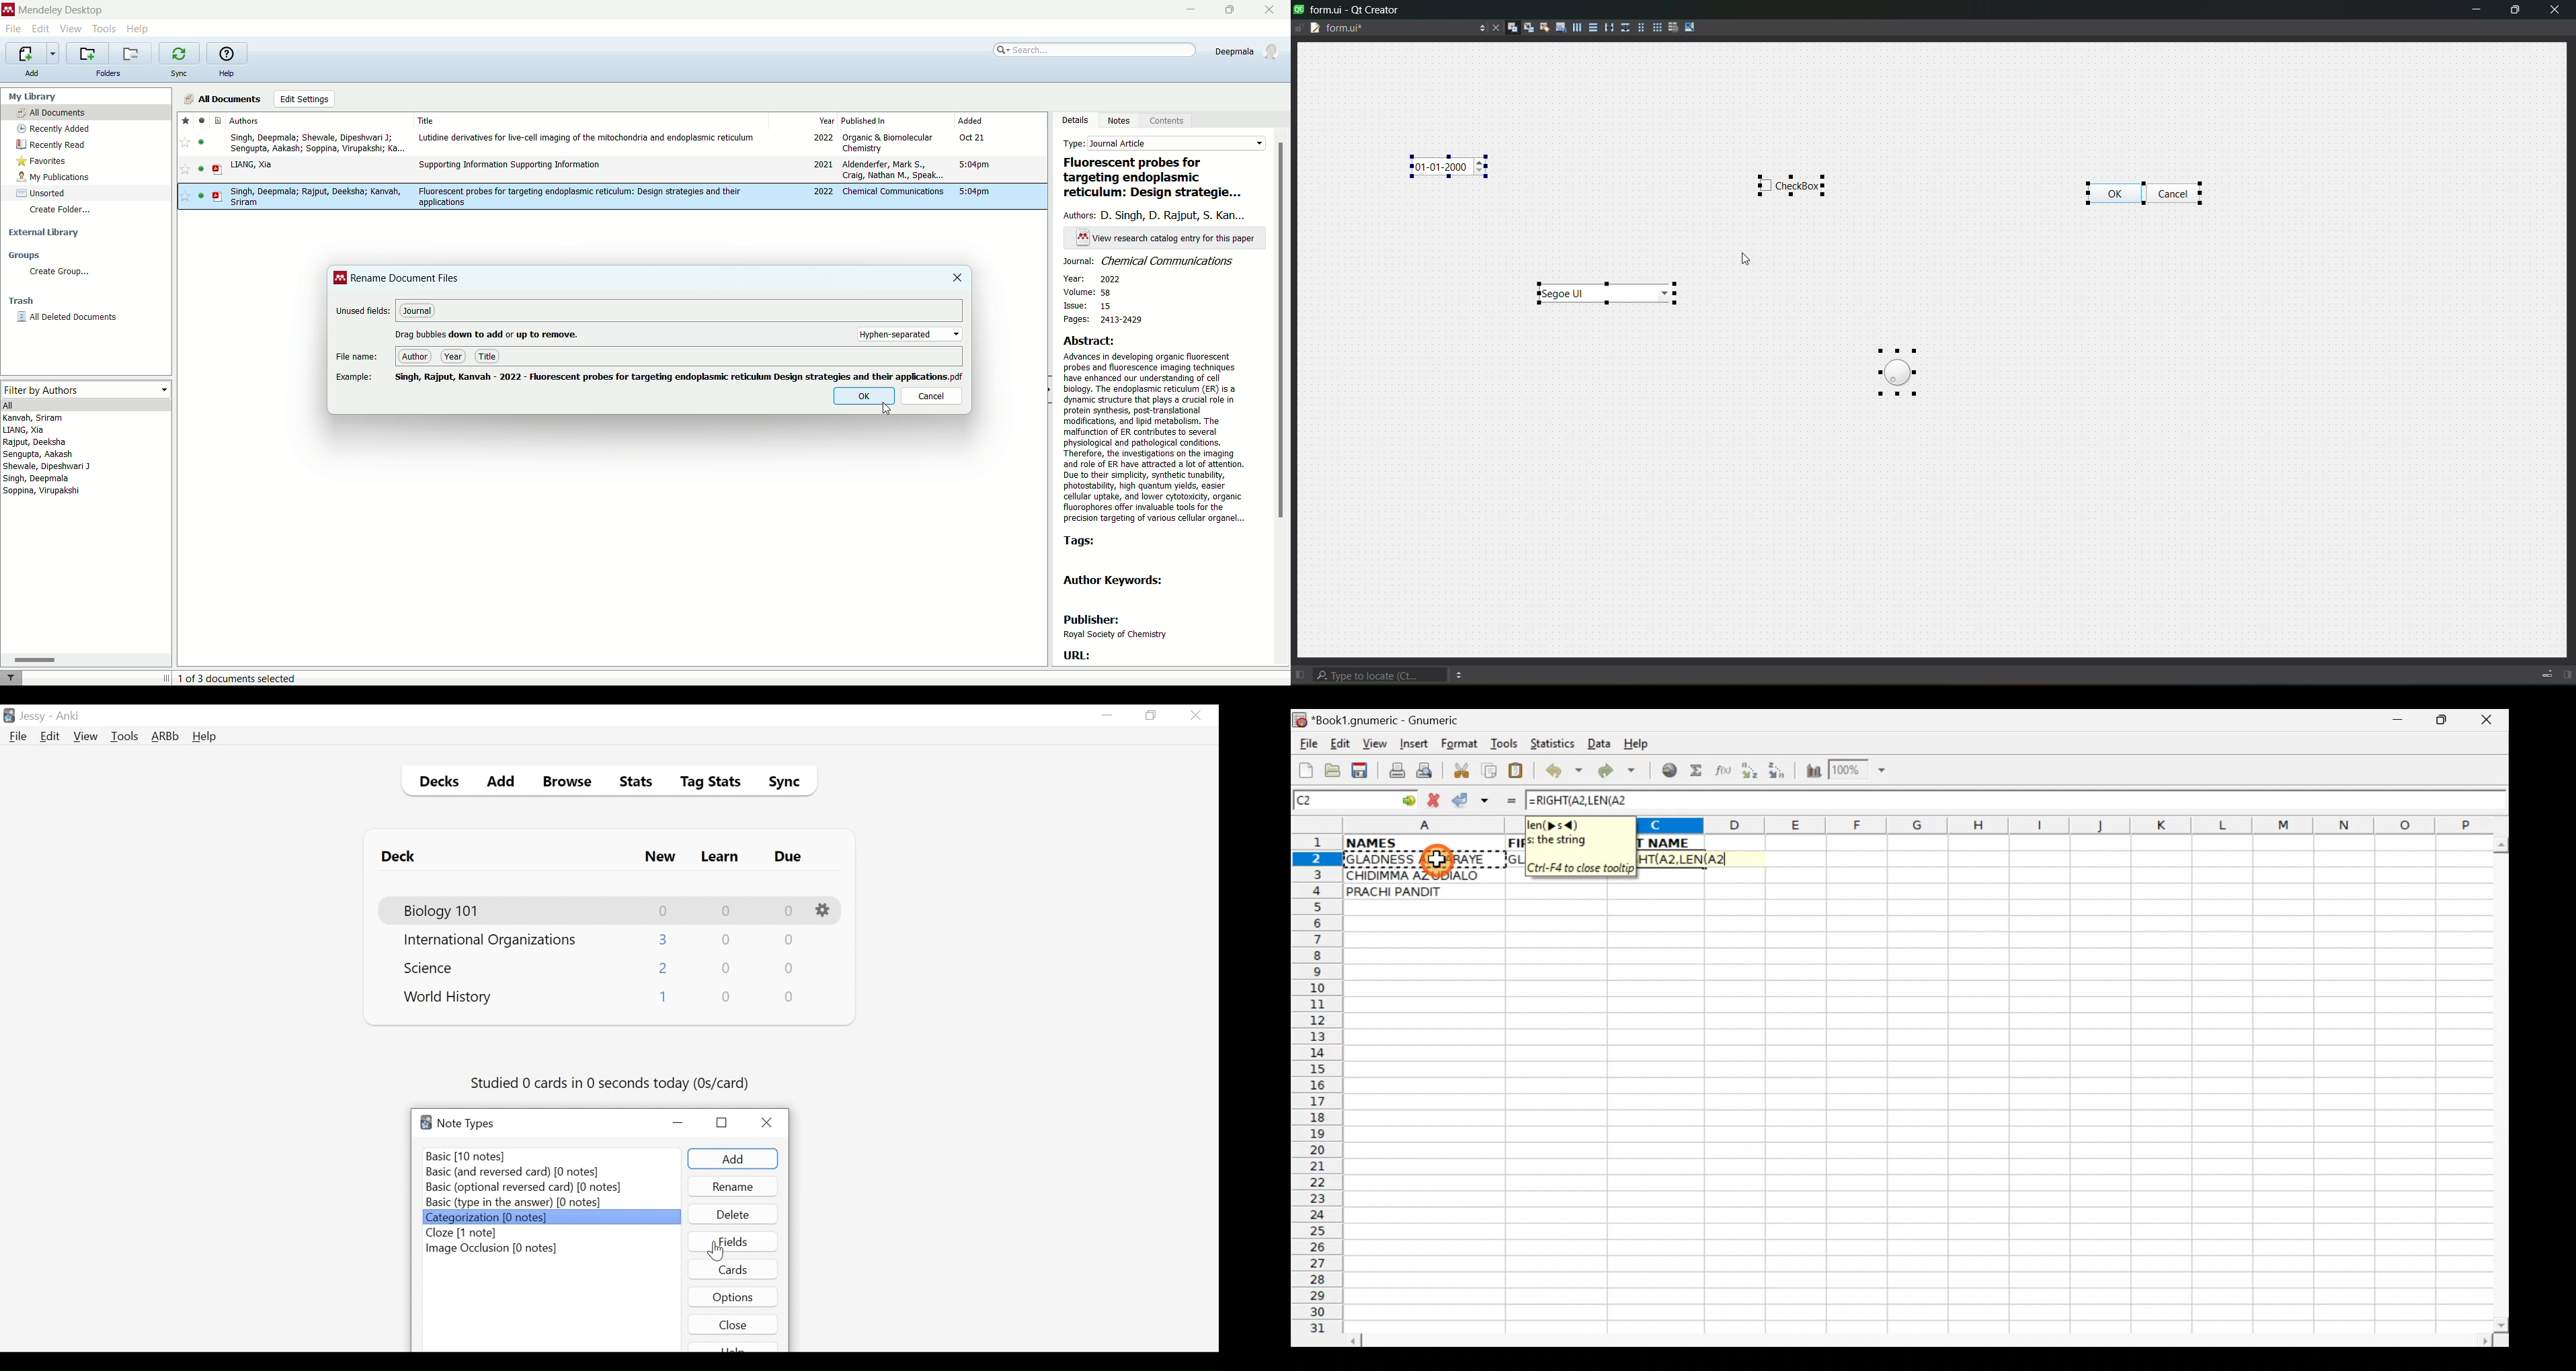  What do you see at coordinates (184, 171) in the screenshot?
I see `favorite` at bounding box center [184, 171].